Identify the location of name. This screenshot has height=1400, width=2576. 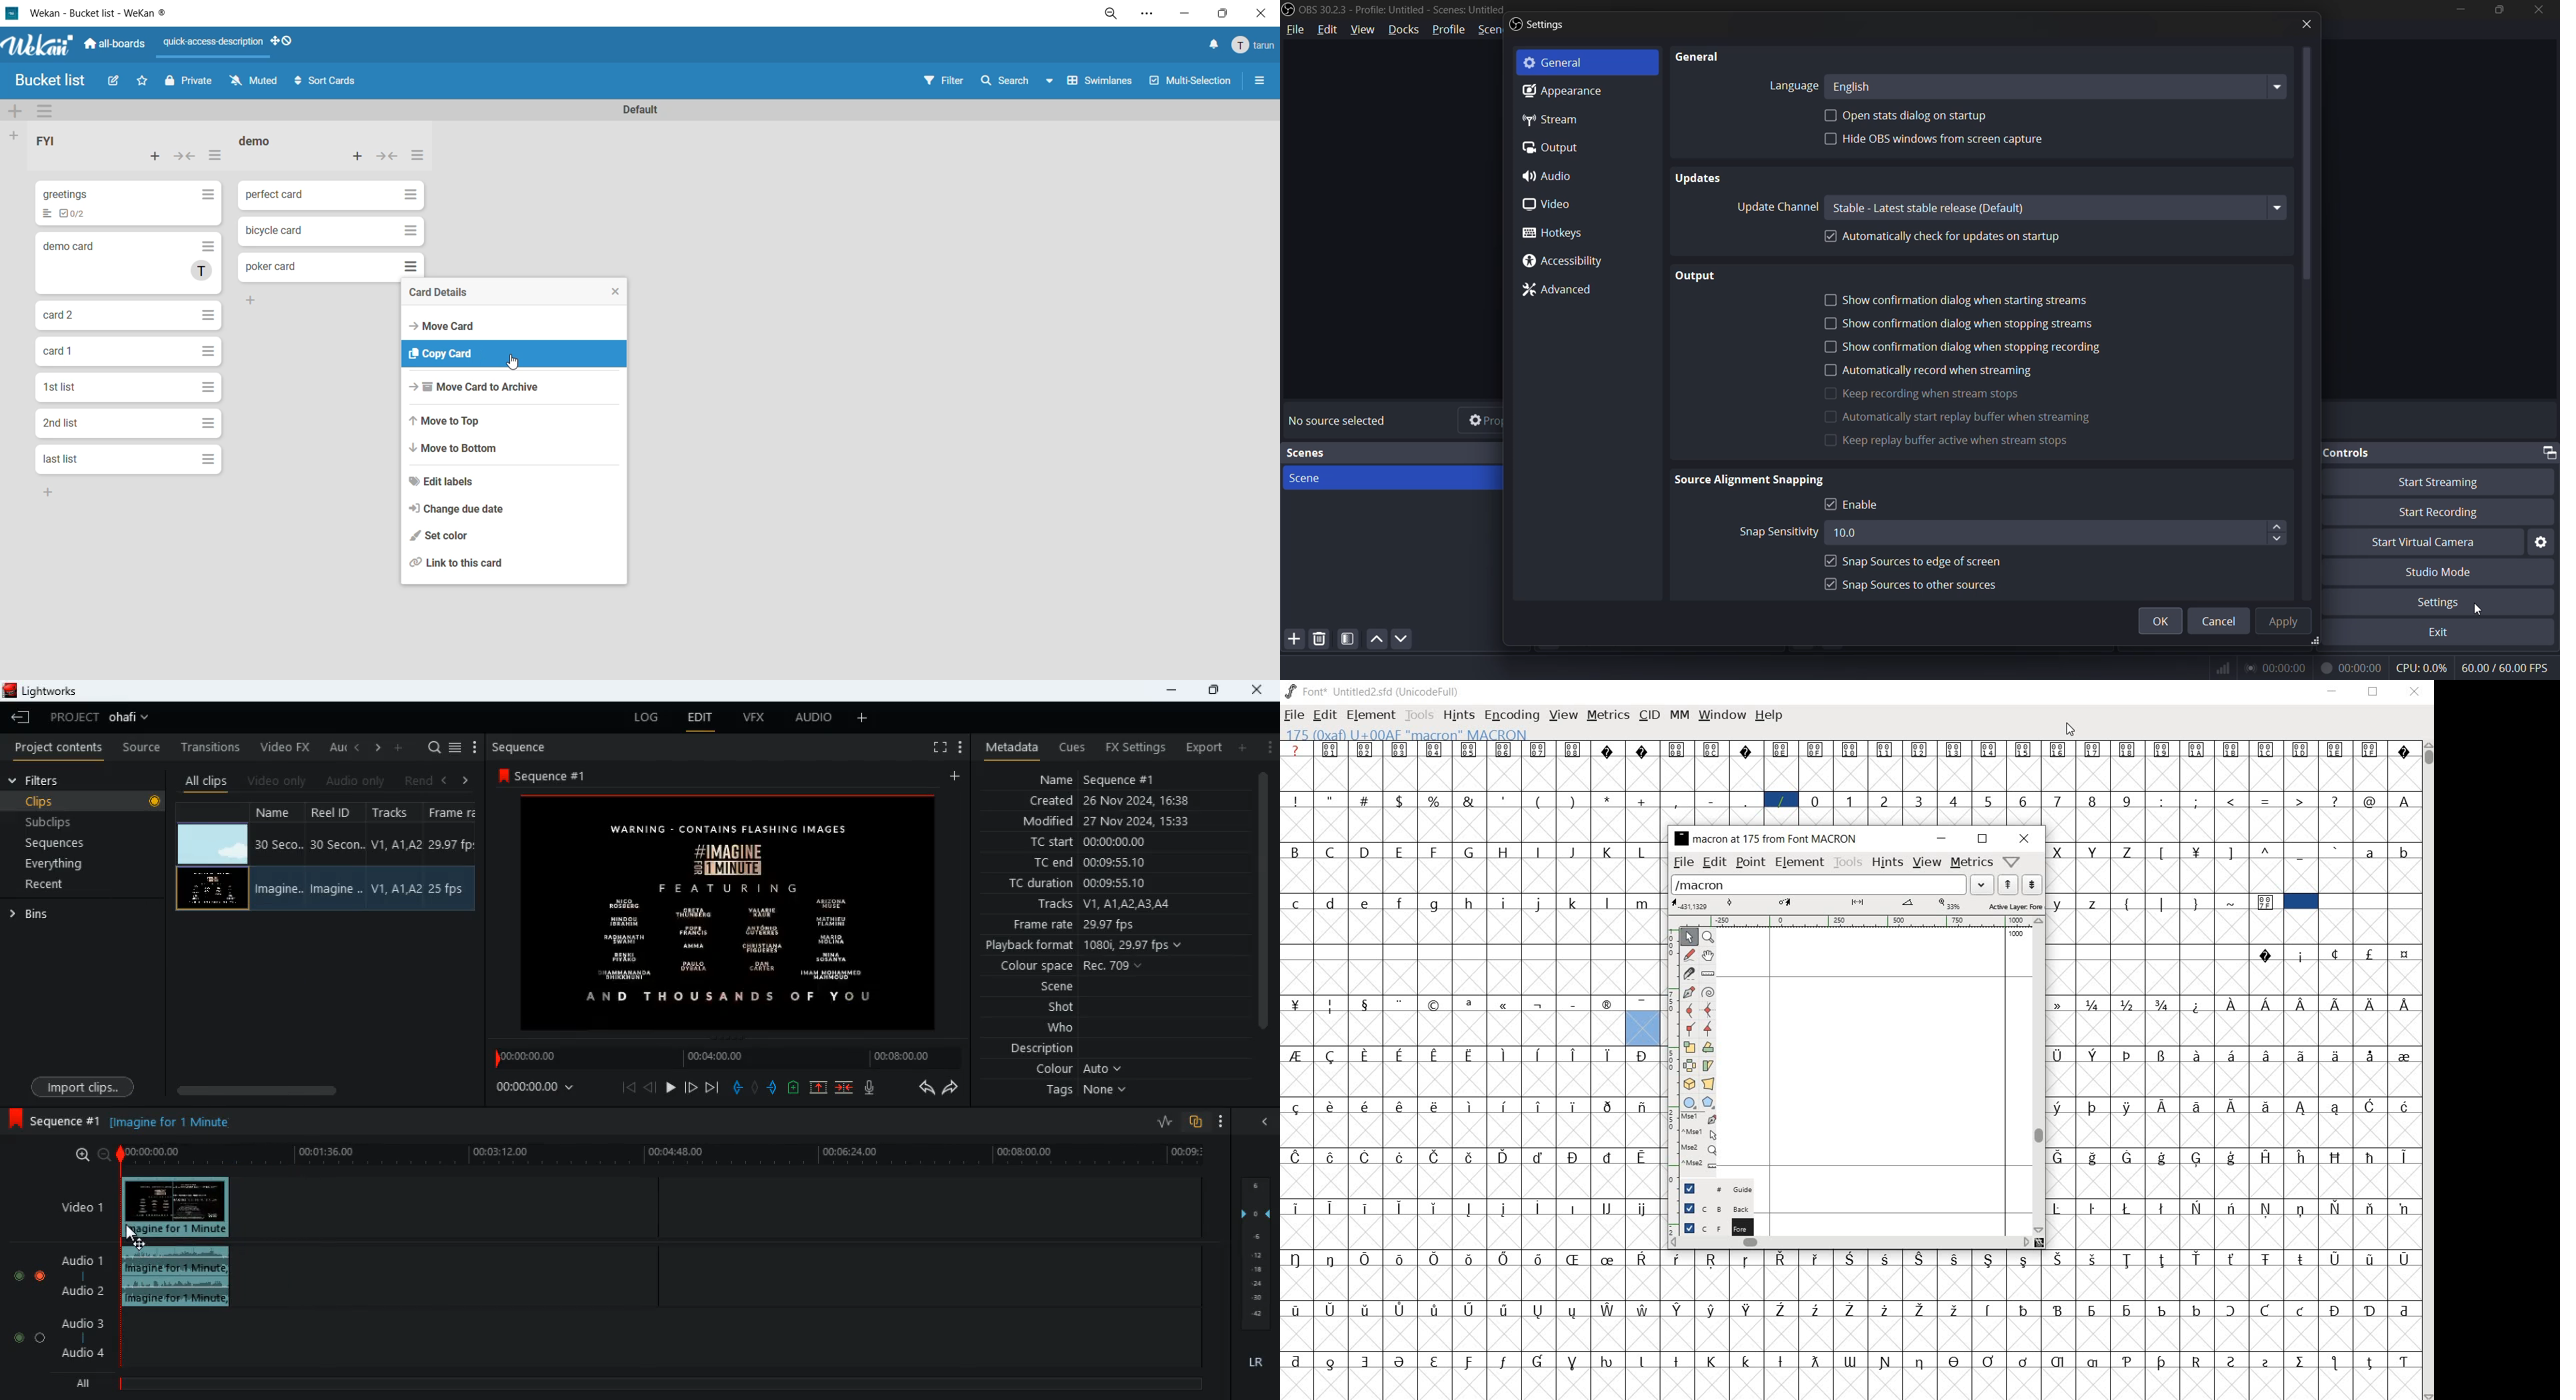
(278, 814).